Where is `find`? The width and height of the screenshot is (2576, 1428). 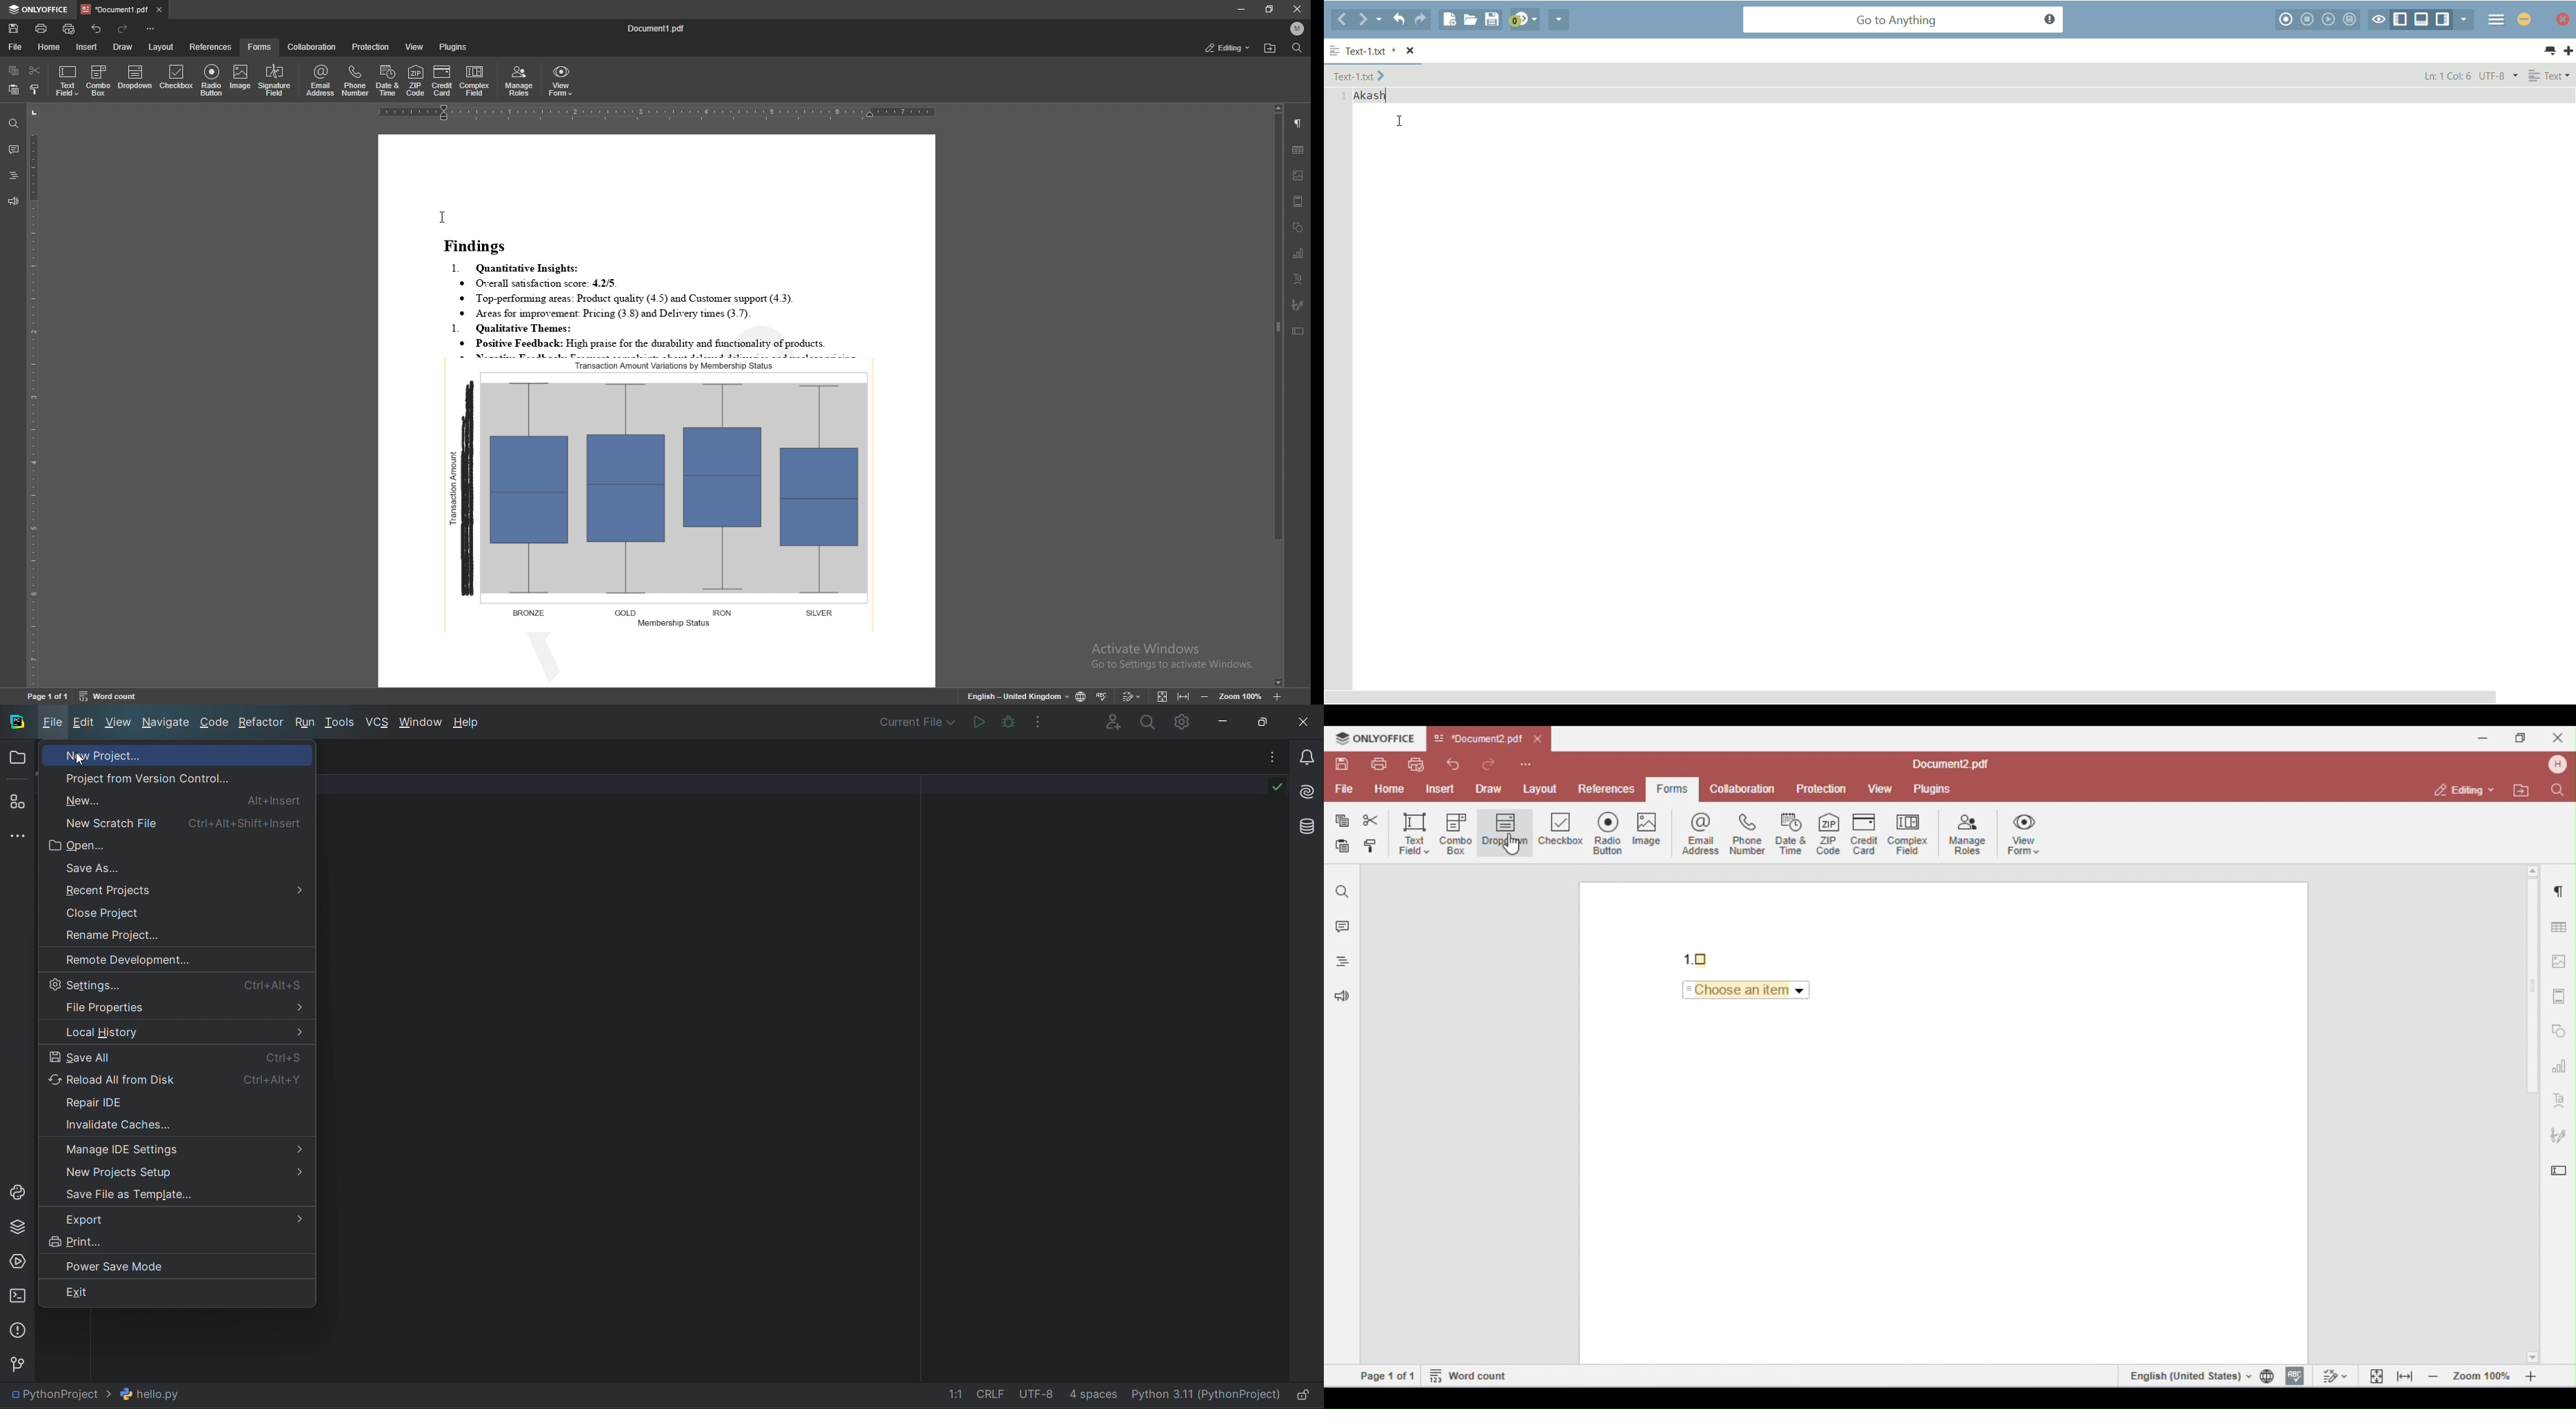
find is located at coordinates (12, 124).